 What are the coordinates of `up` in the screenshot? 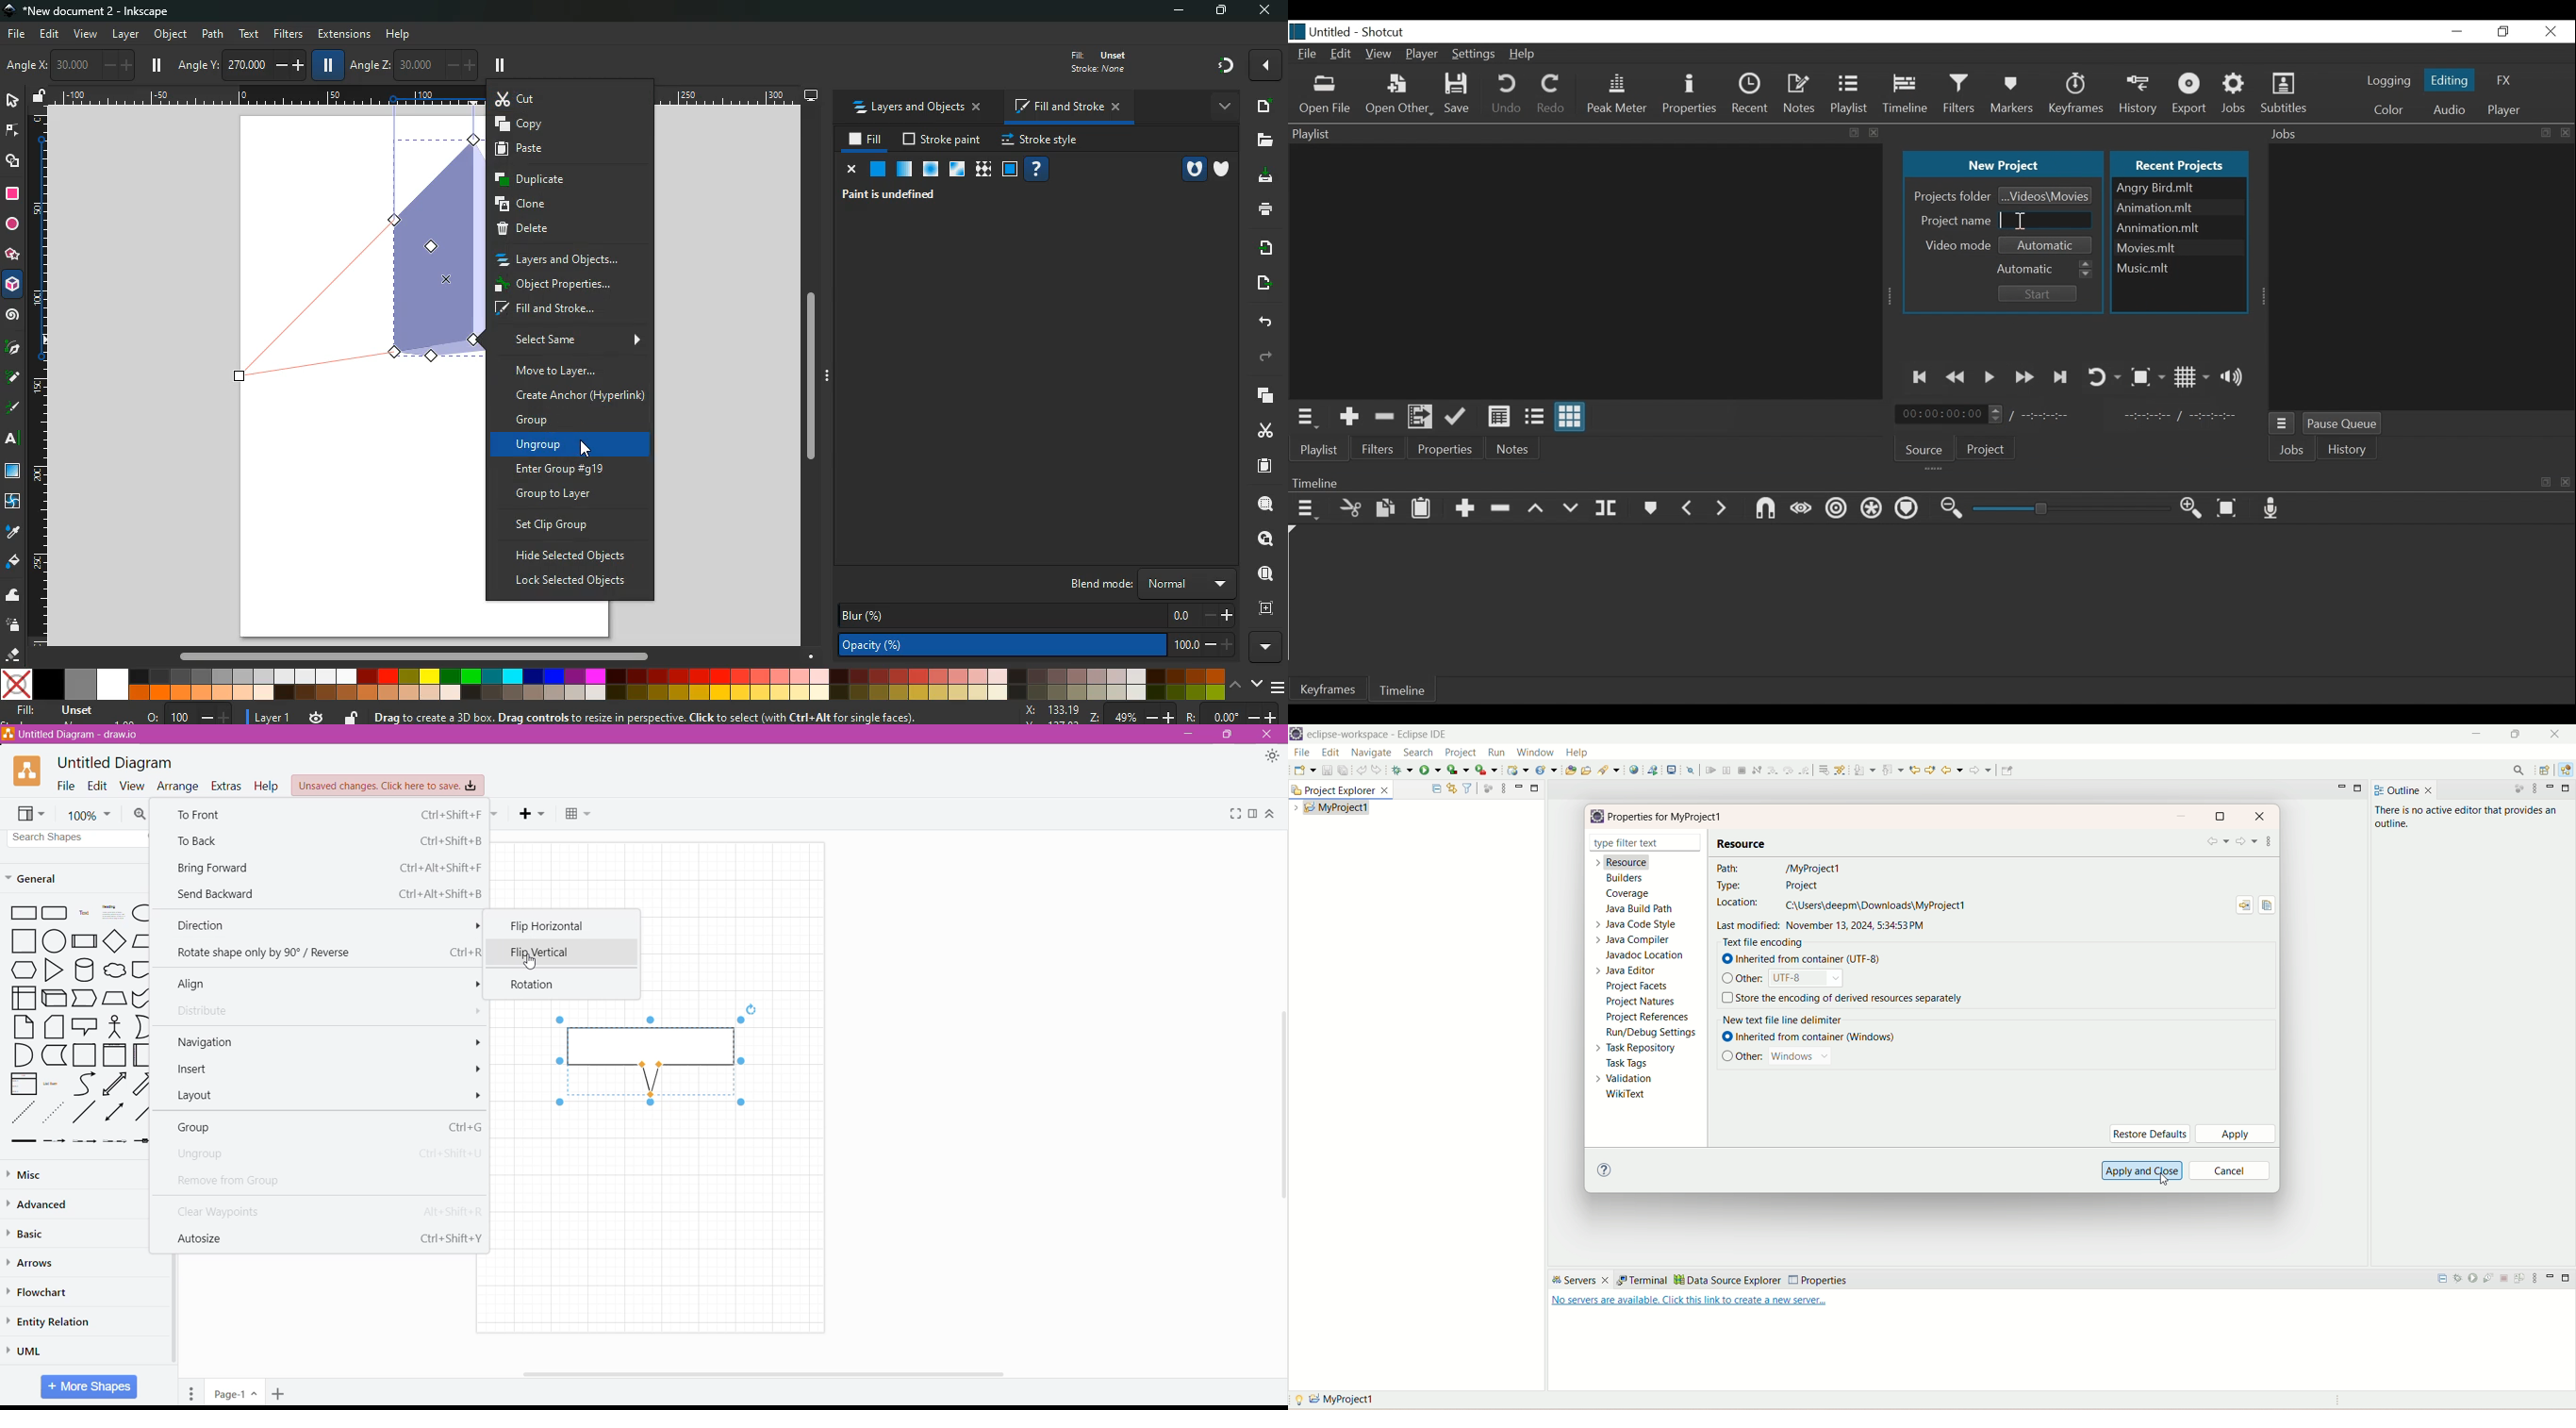 It's located at (1236, 687).